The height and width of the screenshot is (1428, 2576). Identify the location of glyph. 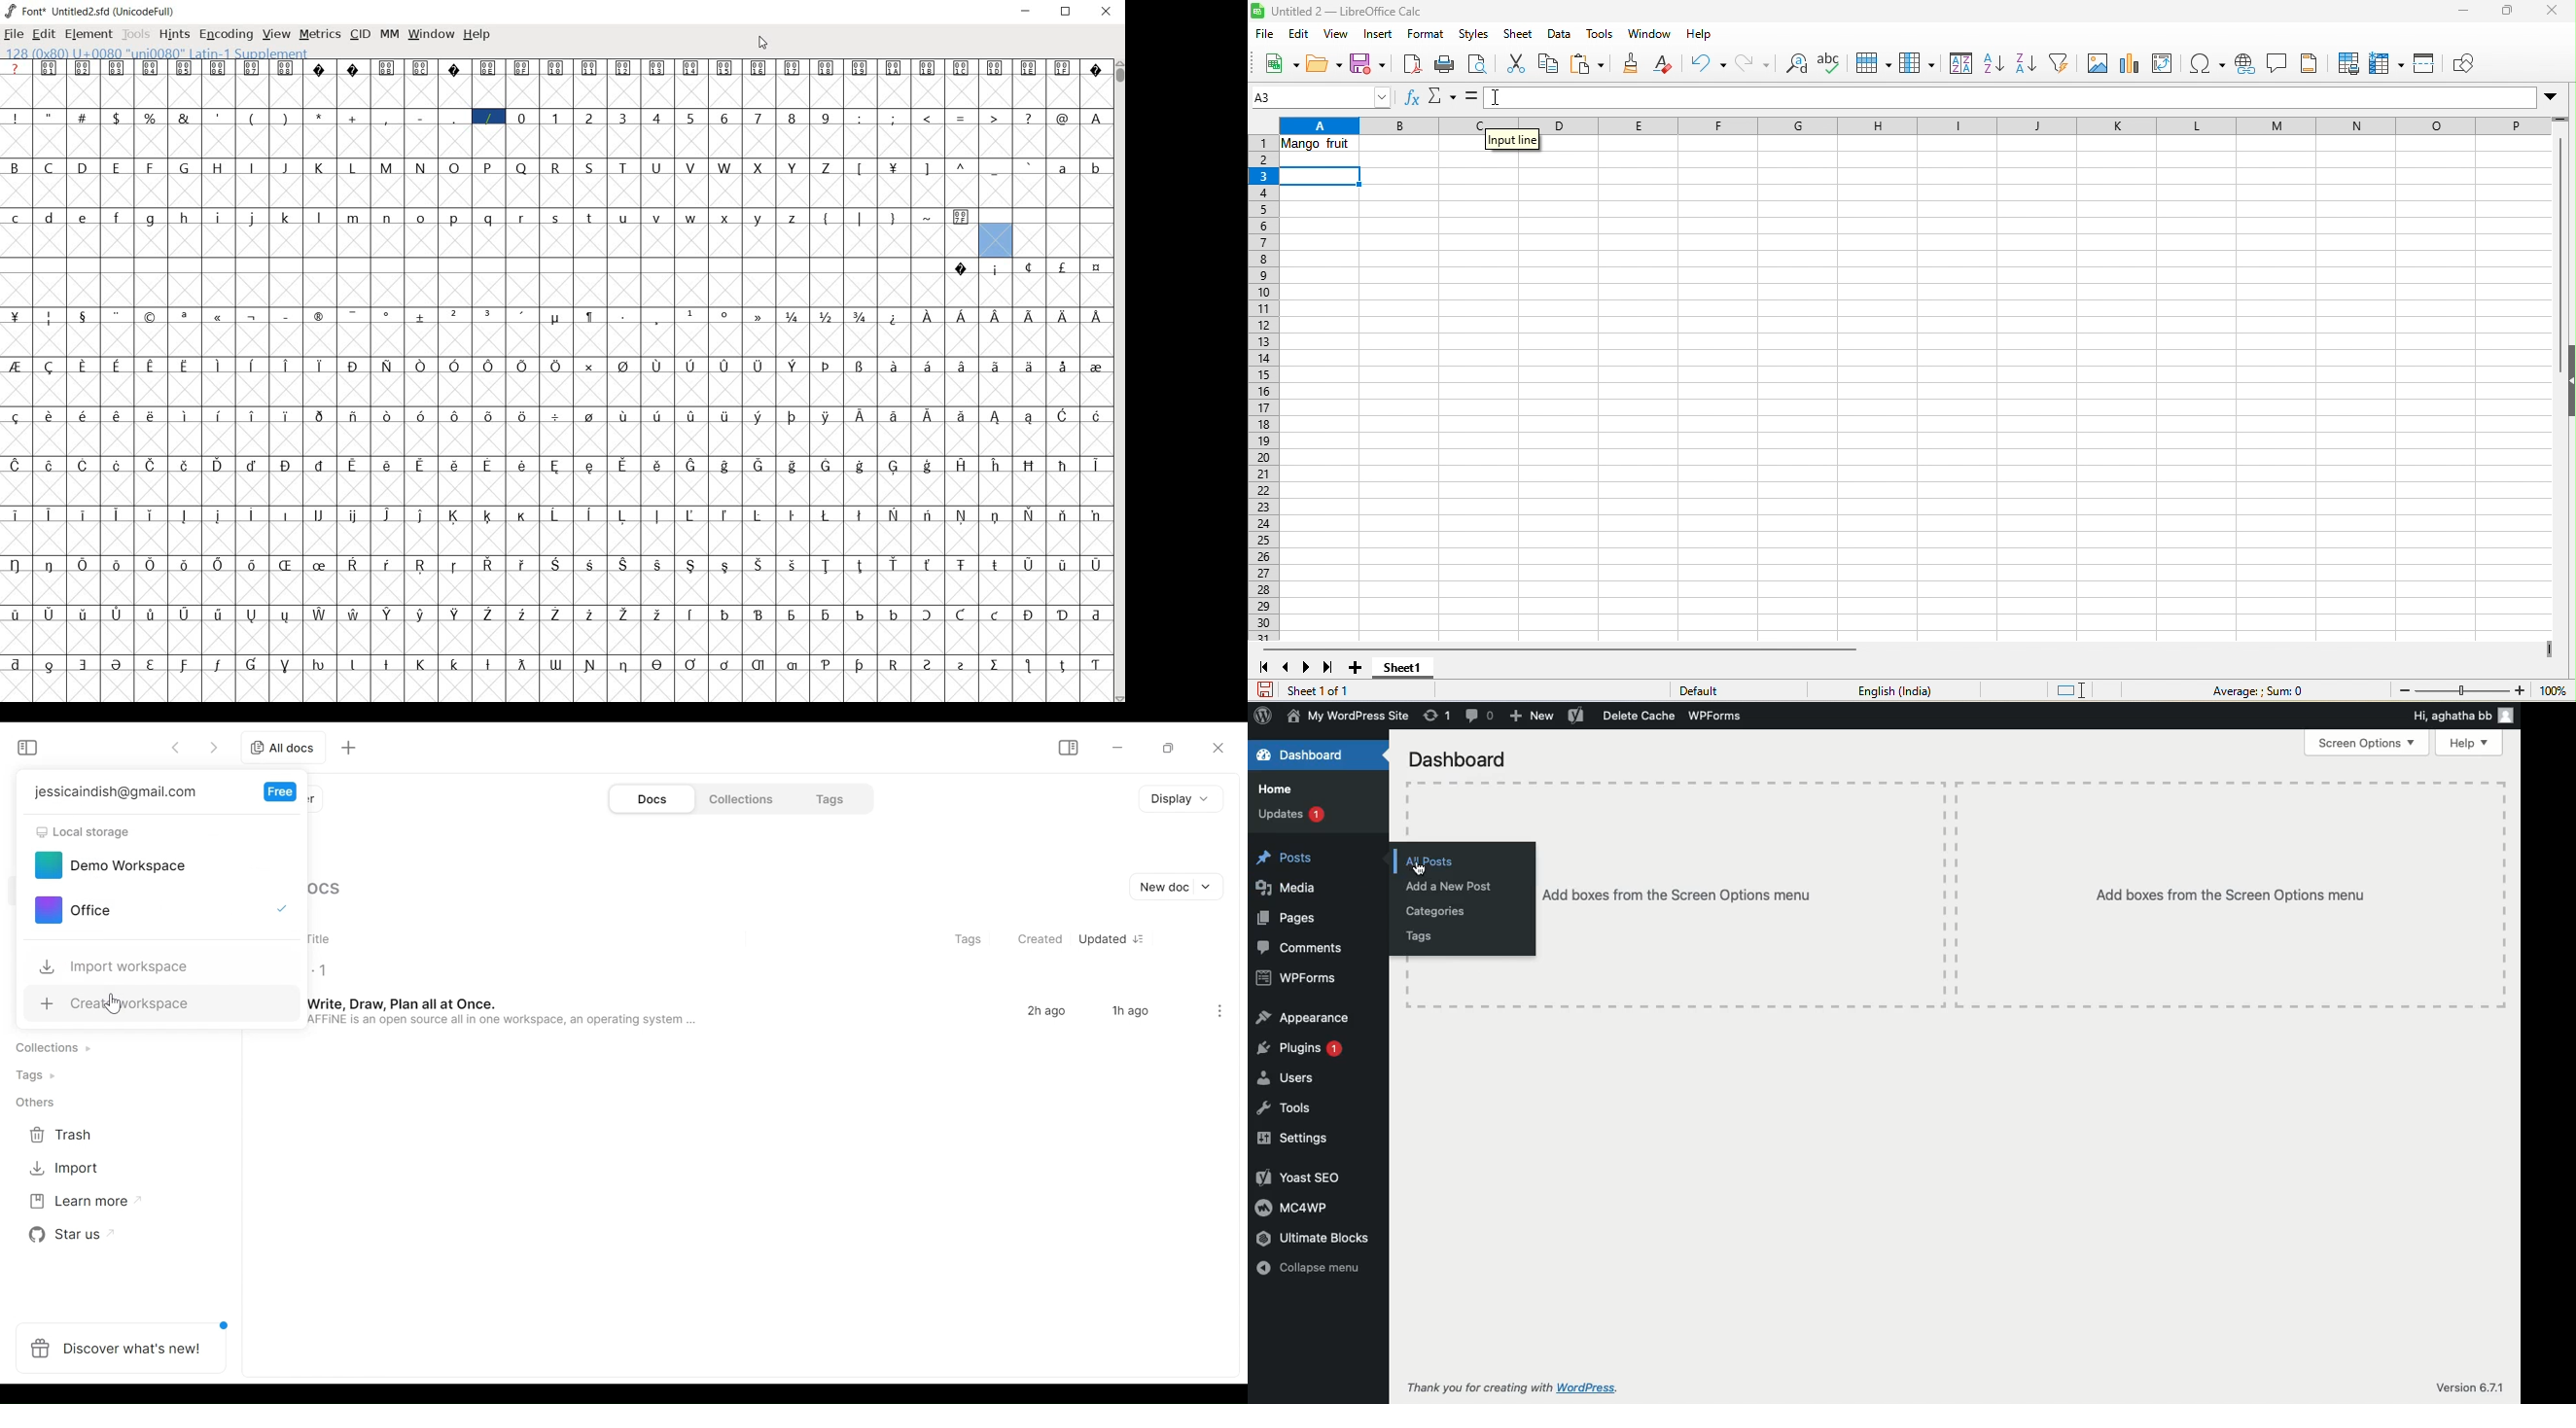
(287, 218).